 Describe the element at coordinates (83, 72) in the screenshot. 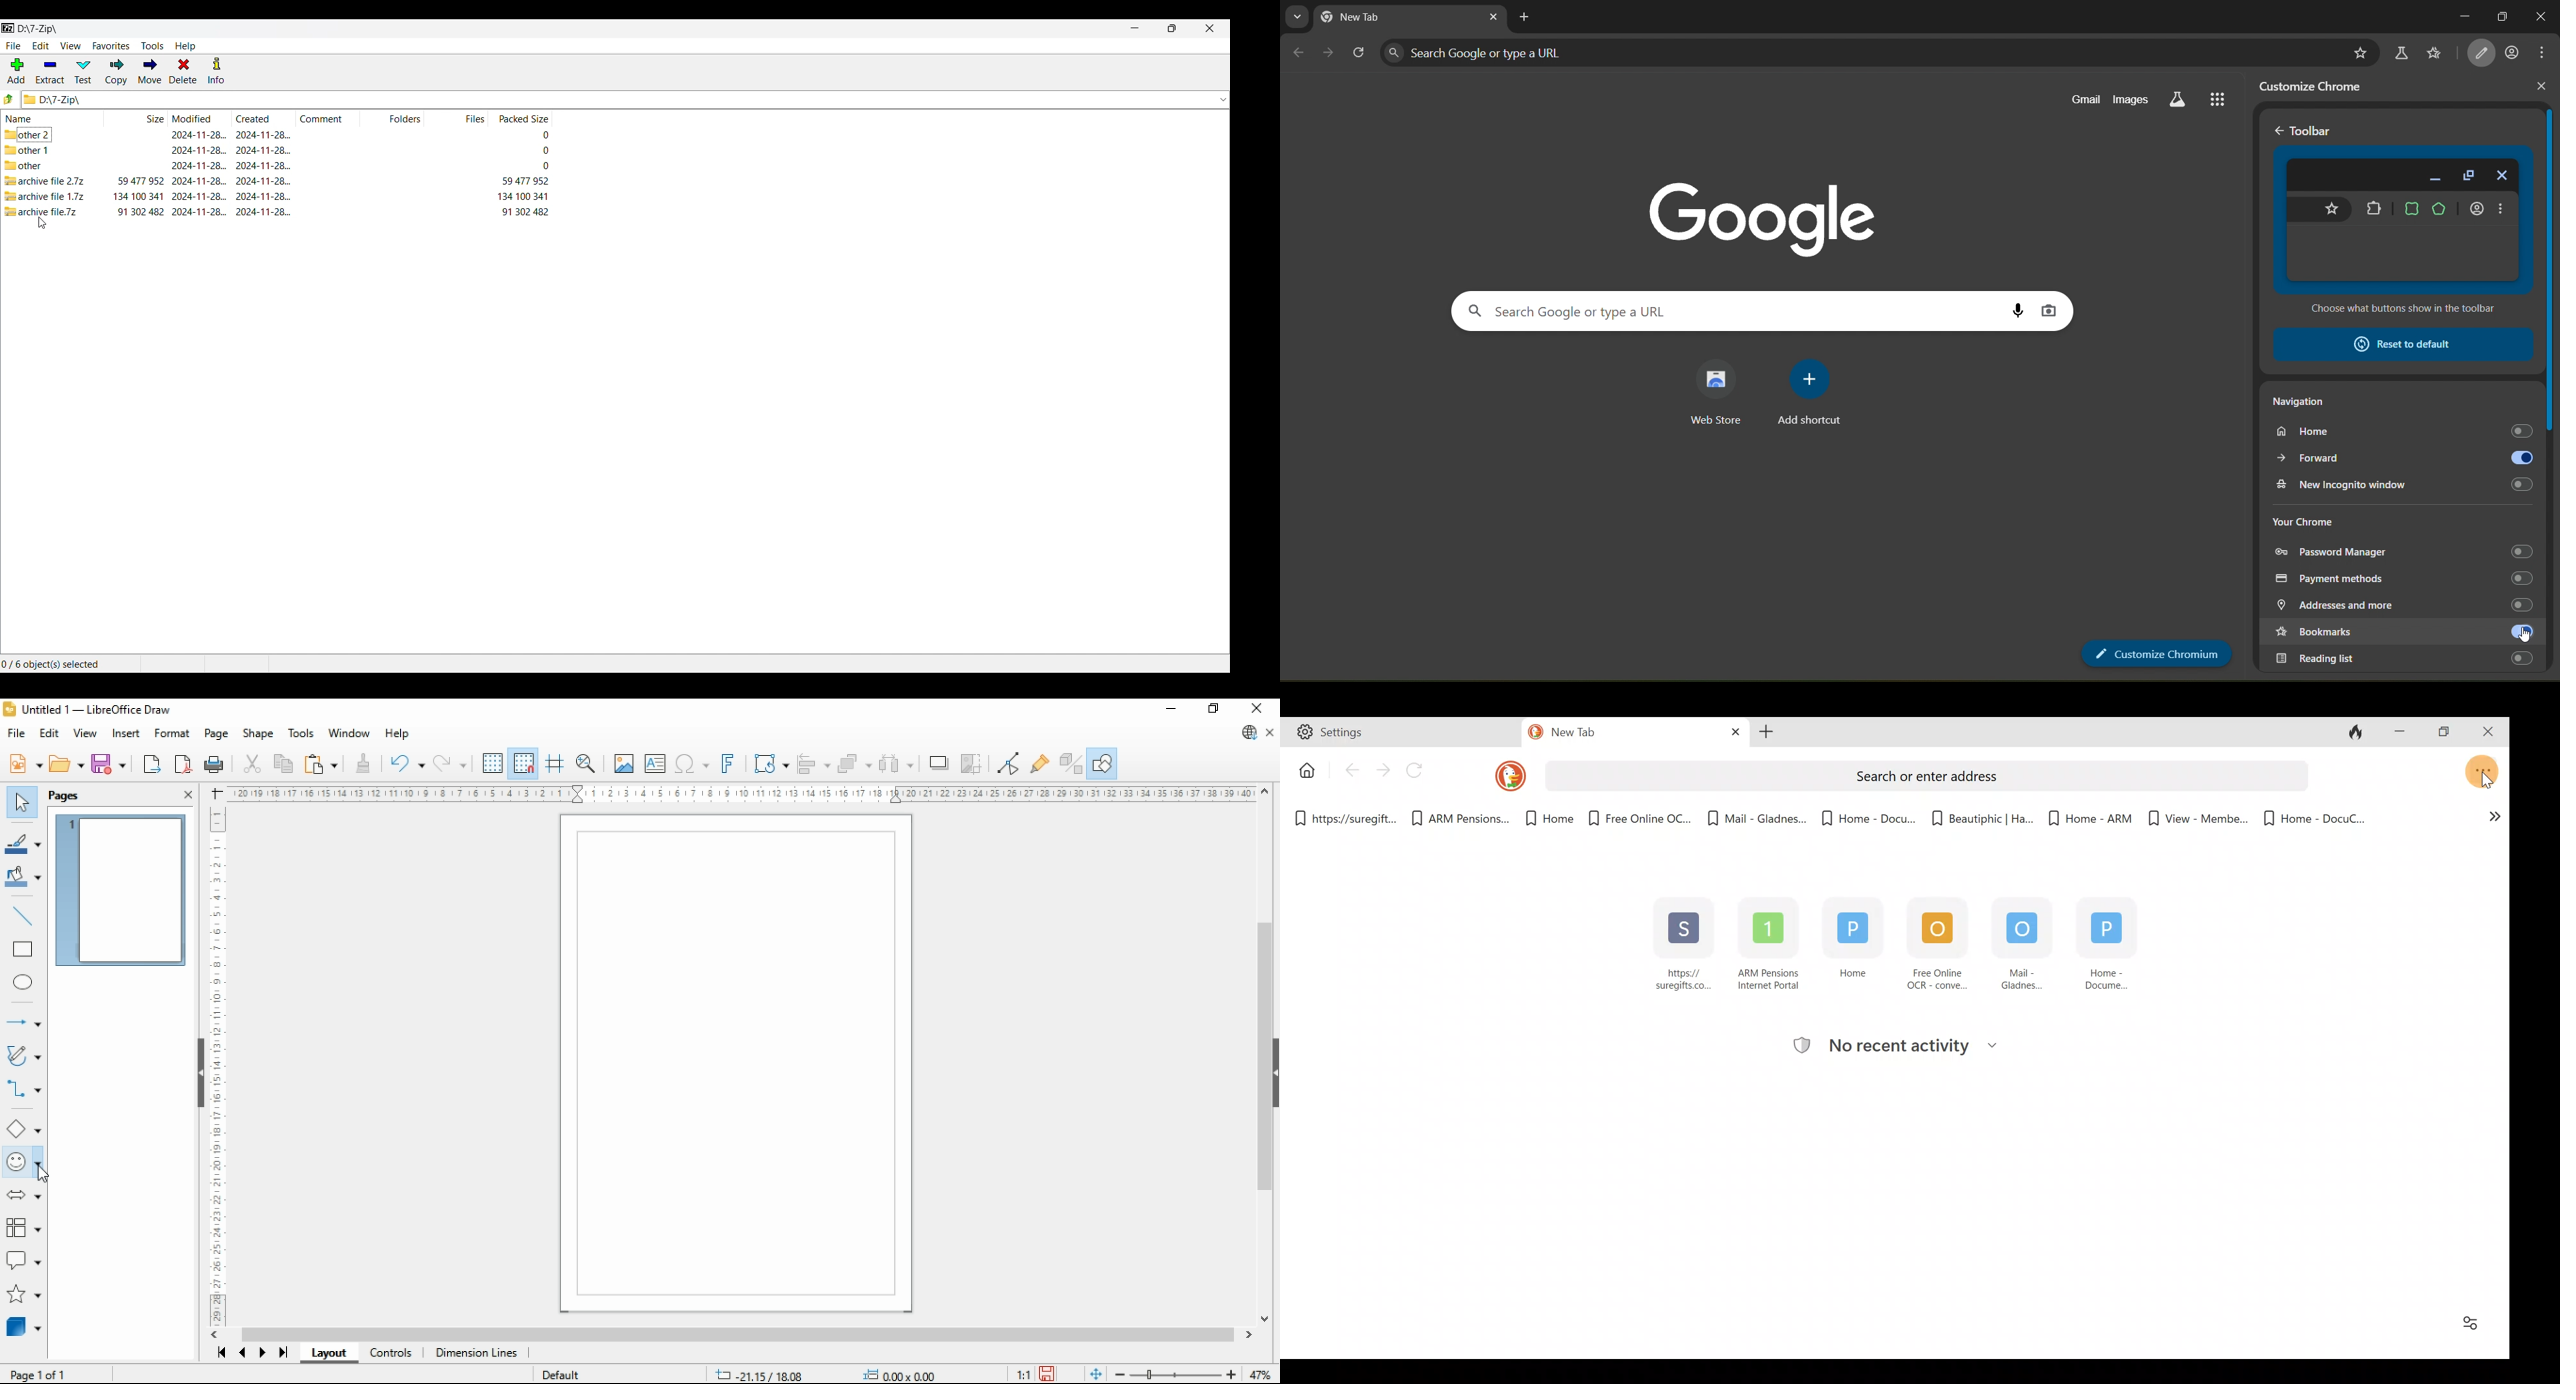

I see `Test` at that location.